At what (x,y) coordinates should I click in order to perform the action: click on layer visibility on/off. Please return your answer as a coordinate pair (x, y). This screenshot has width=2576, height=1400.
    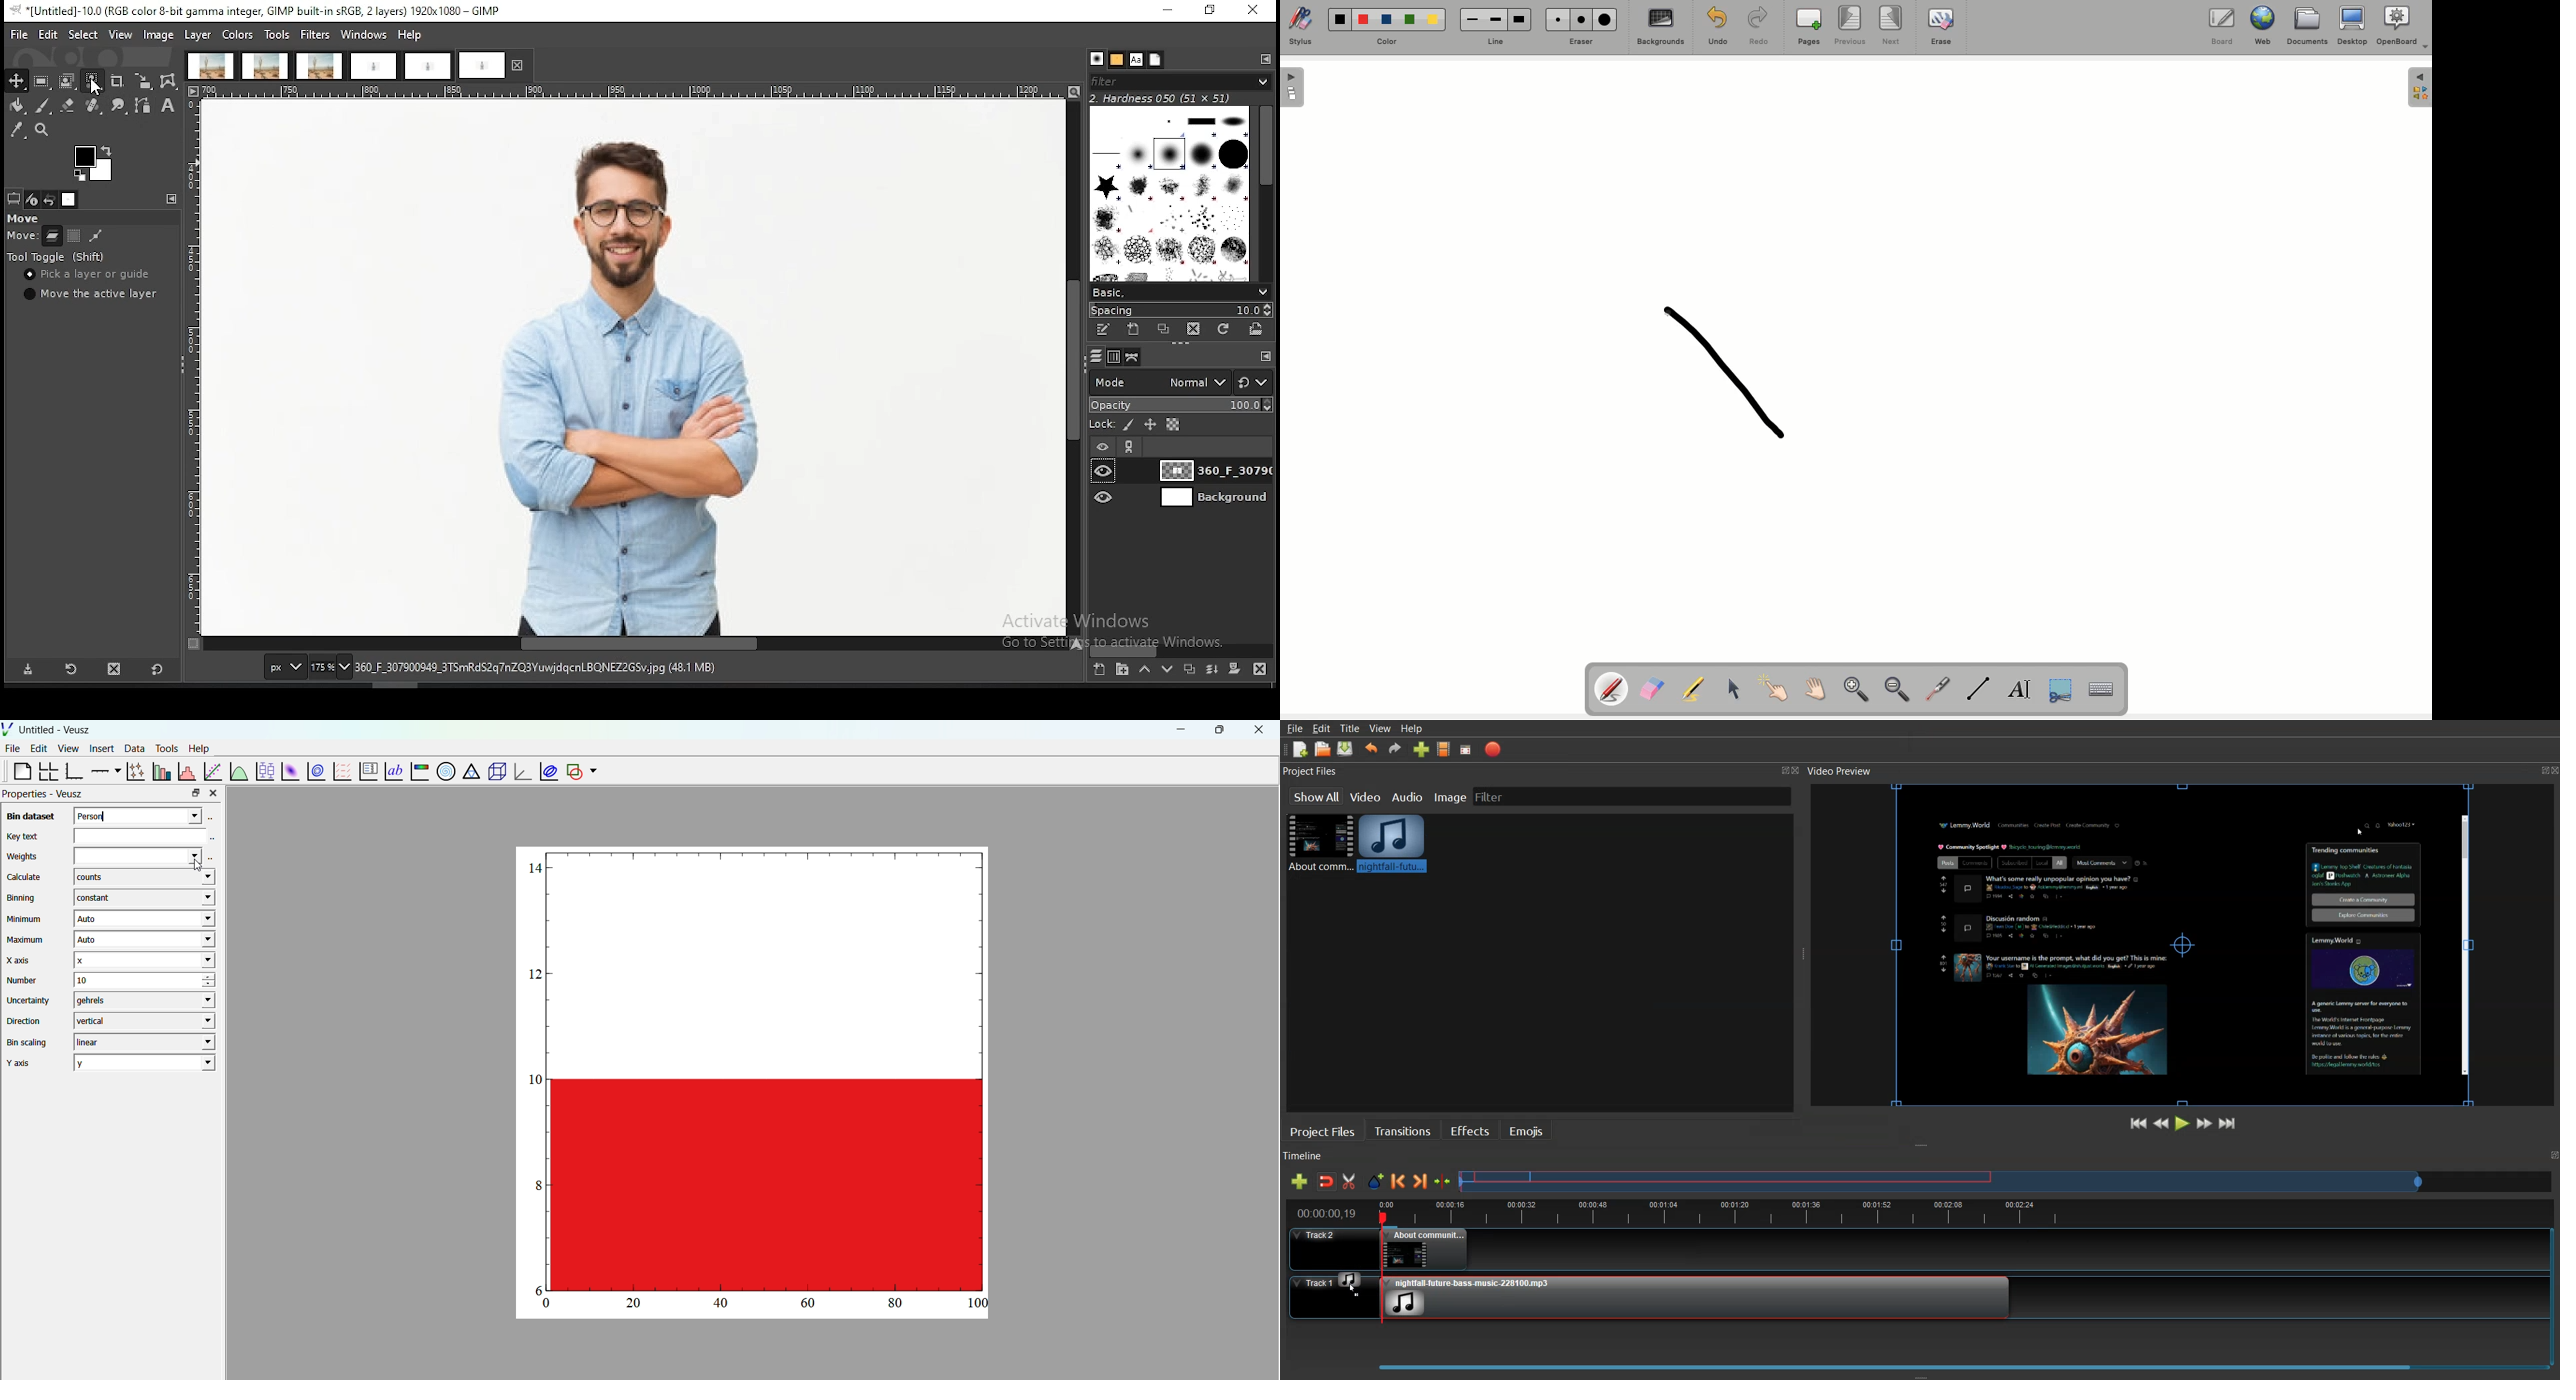
    Looking at the image, I should click on (1103, 448).